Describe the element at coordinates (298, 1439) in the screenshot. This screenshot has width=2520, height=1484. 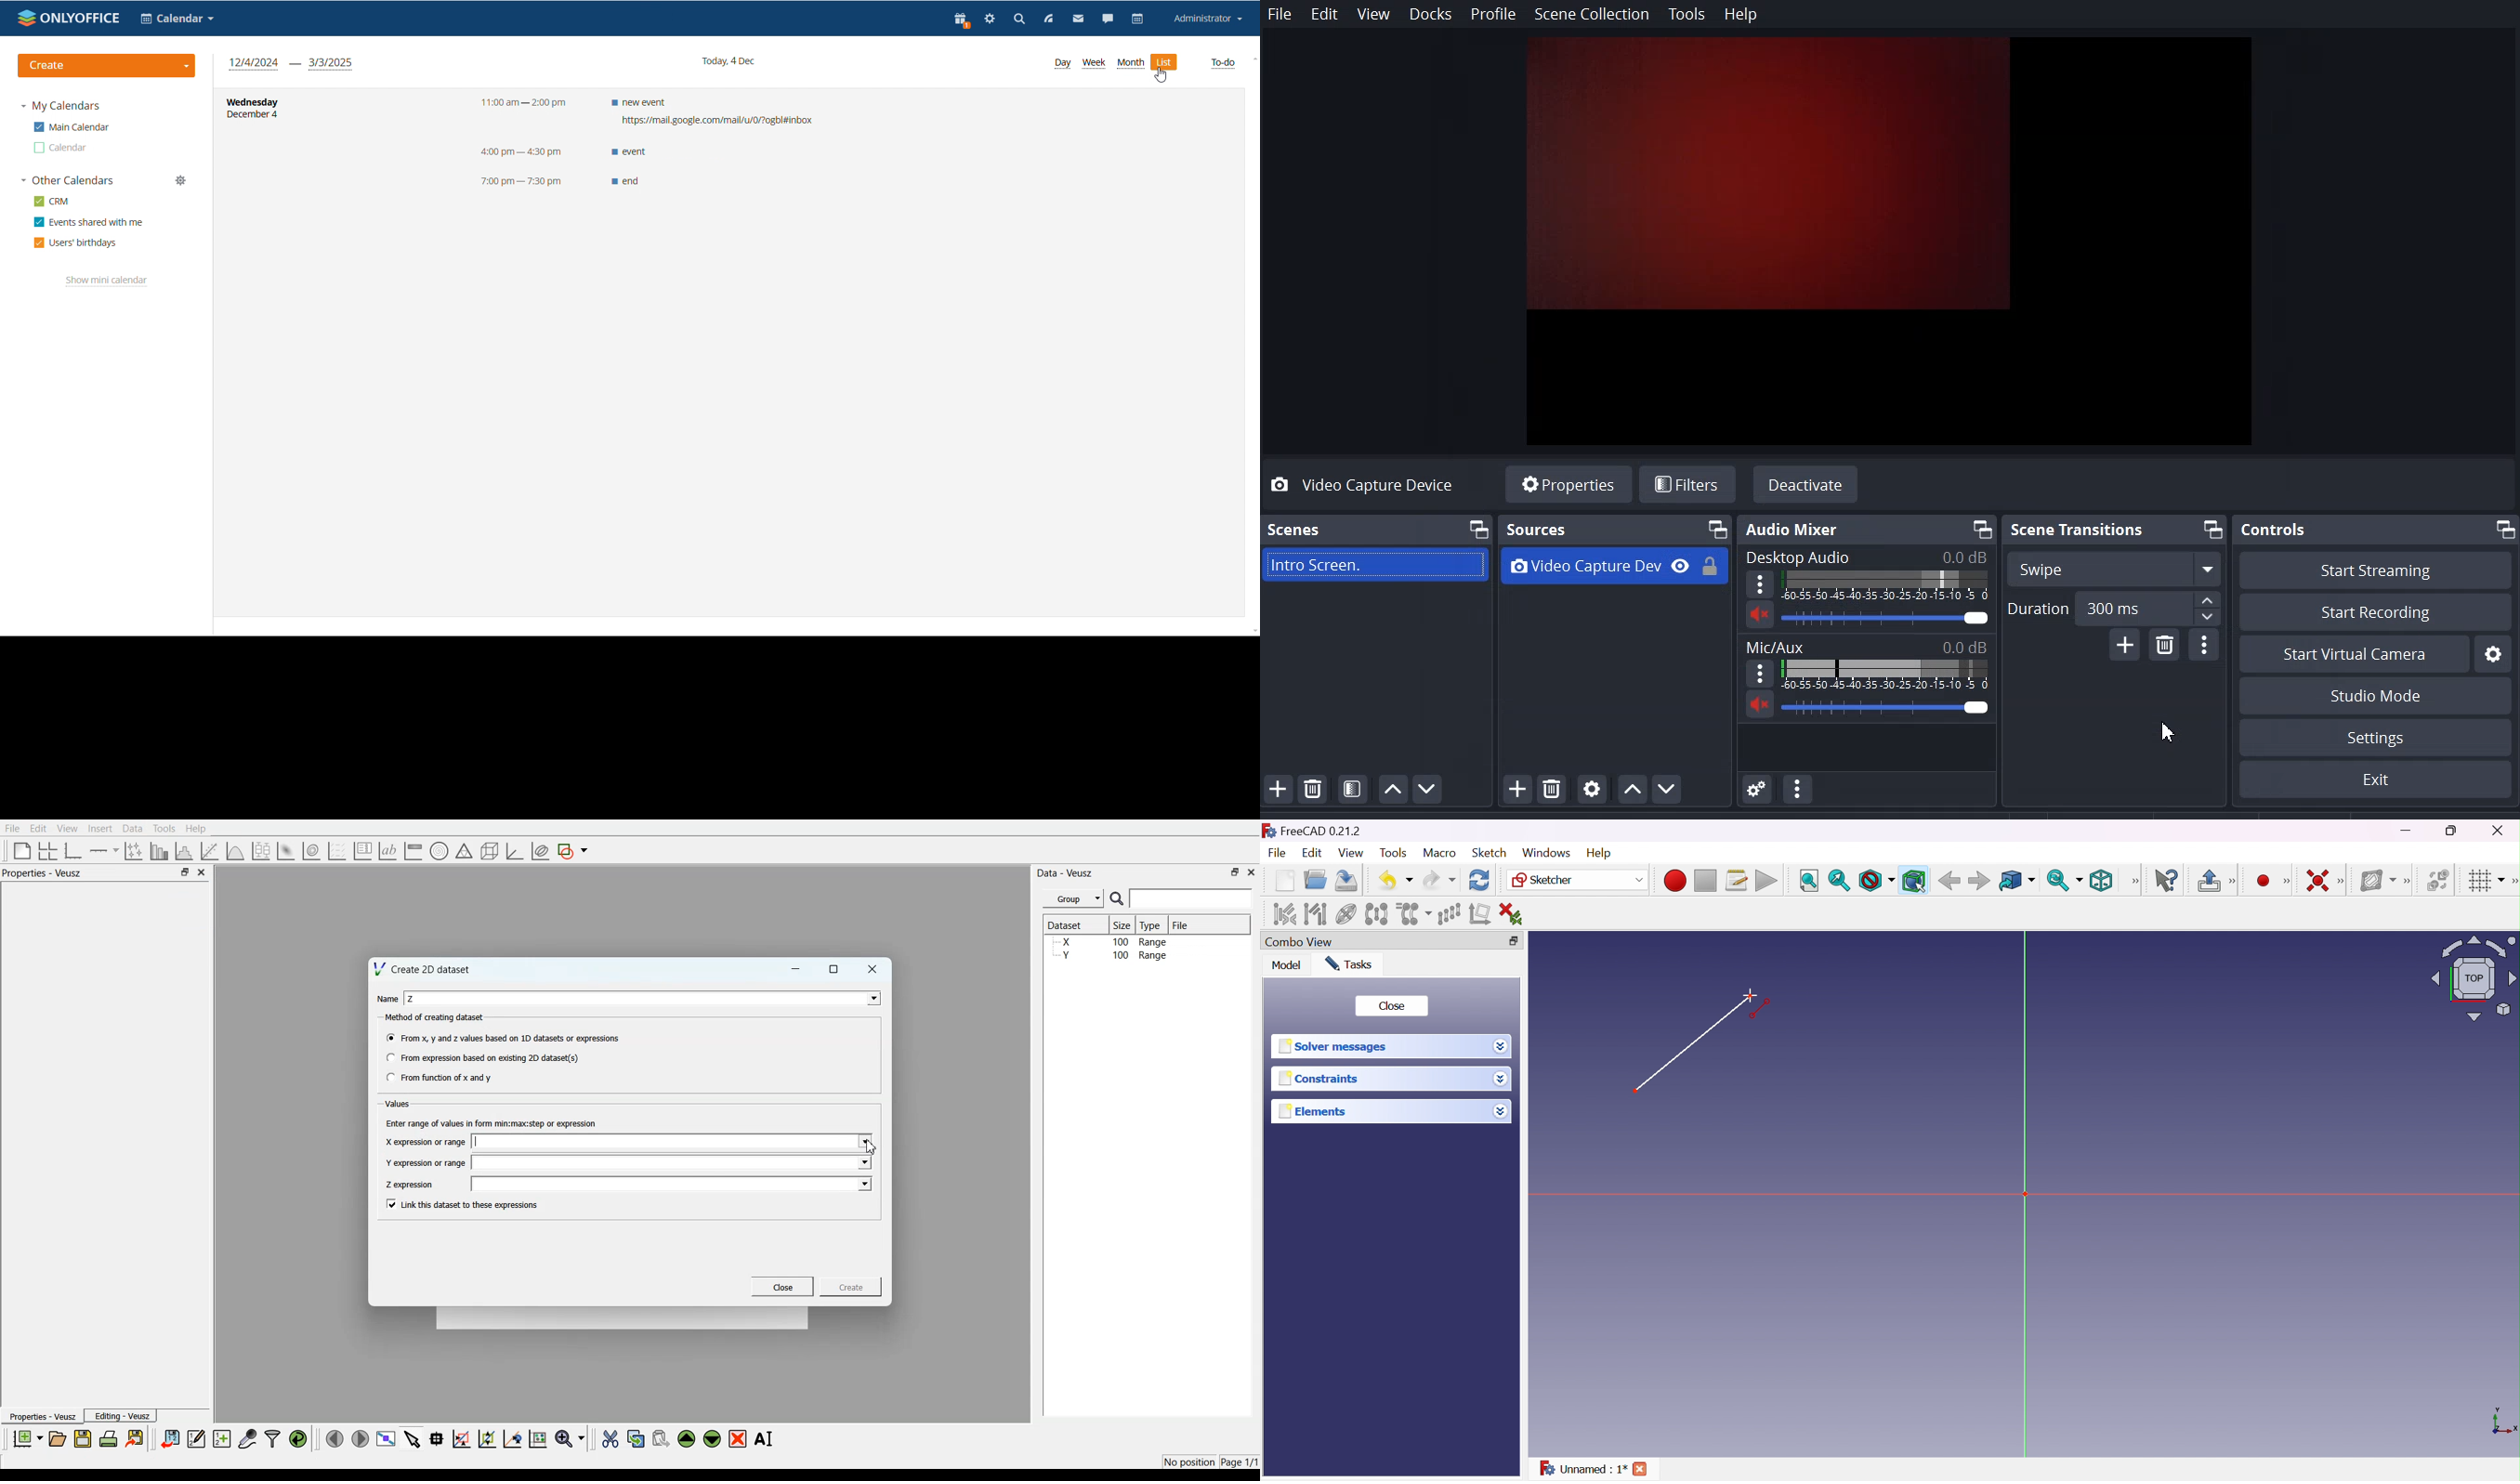
I see `Reload linked dataset` at that location.